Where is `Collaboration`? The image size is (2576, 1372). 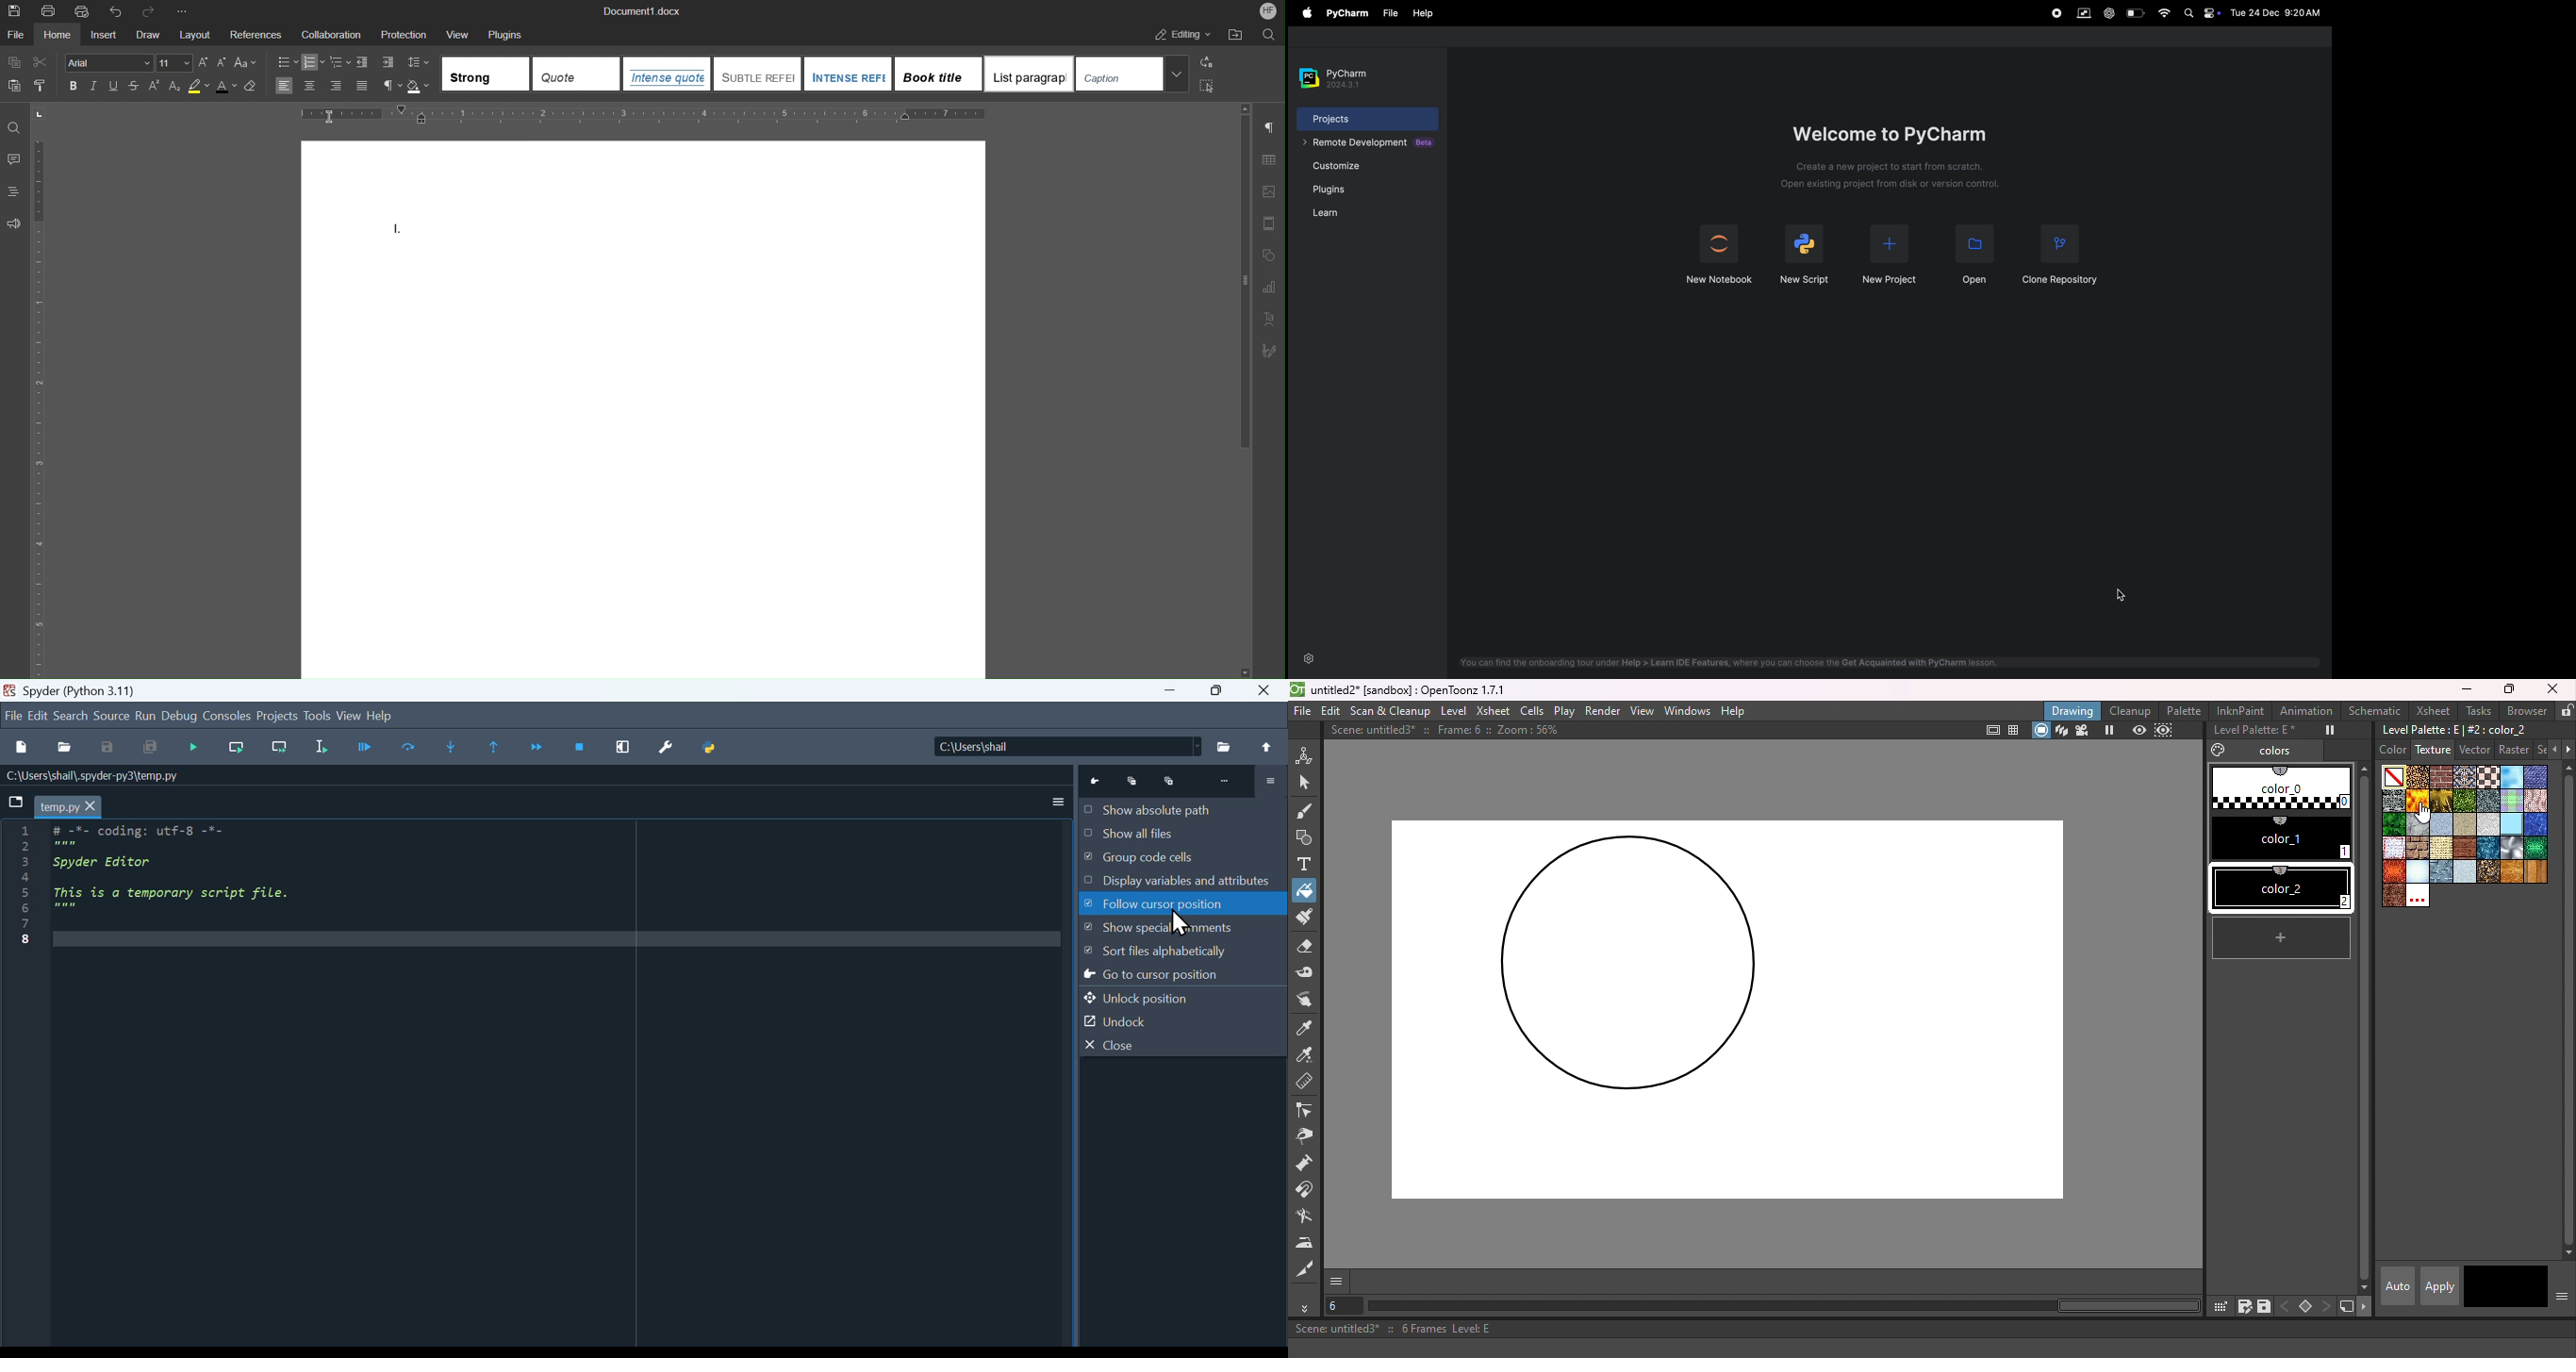
Collaboration is located at coordinates (331, 35).